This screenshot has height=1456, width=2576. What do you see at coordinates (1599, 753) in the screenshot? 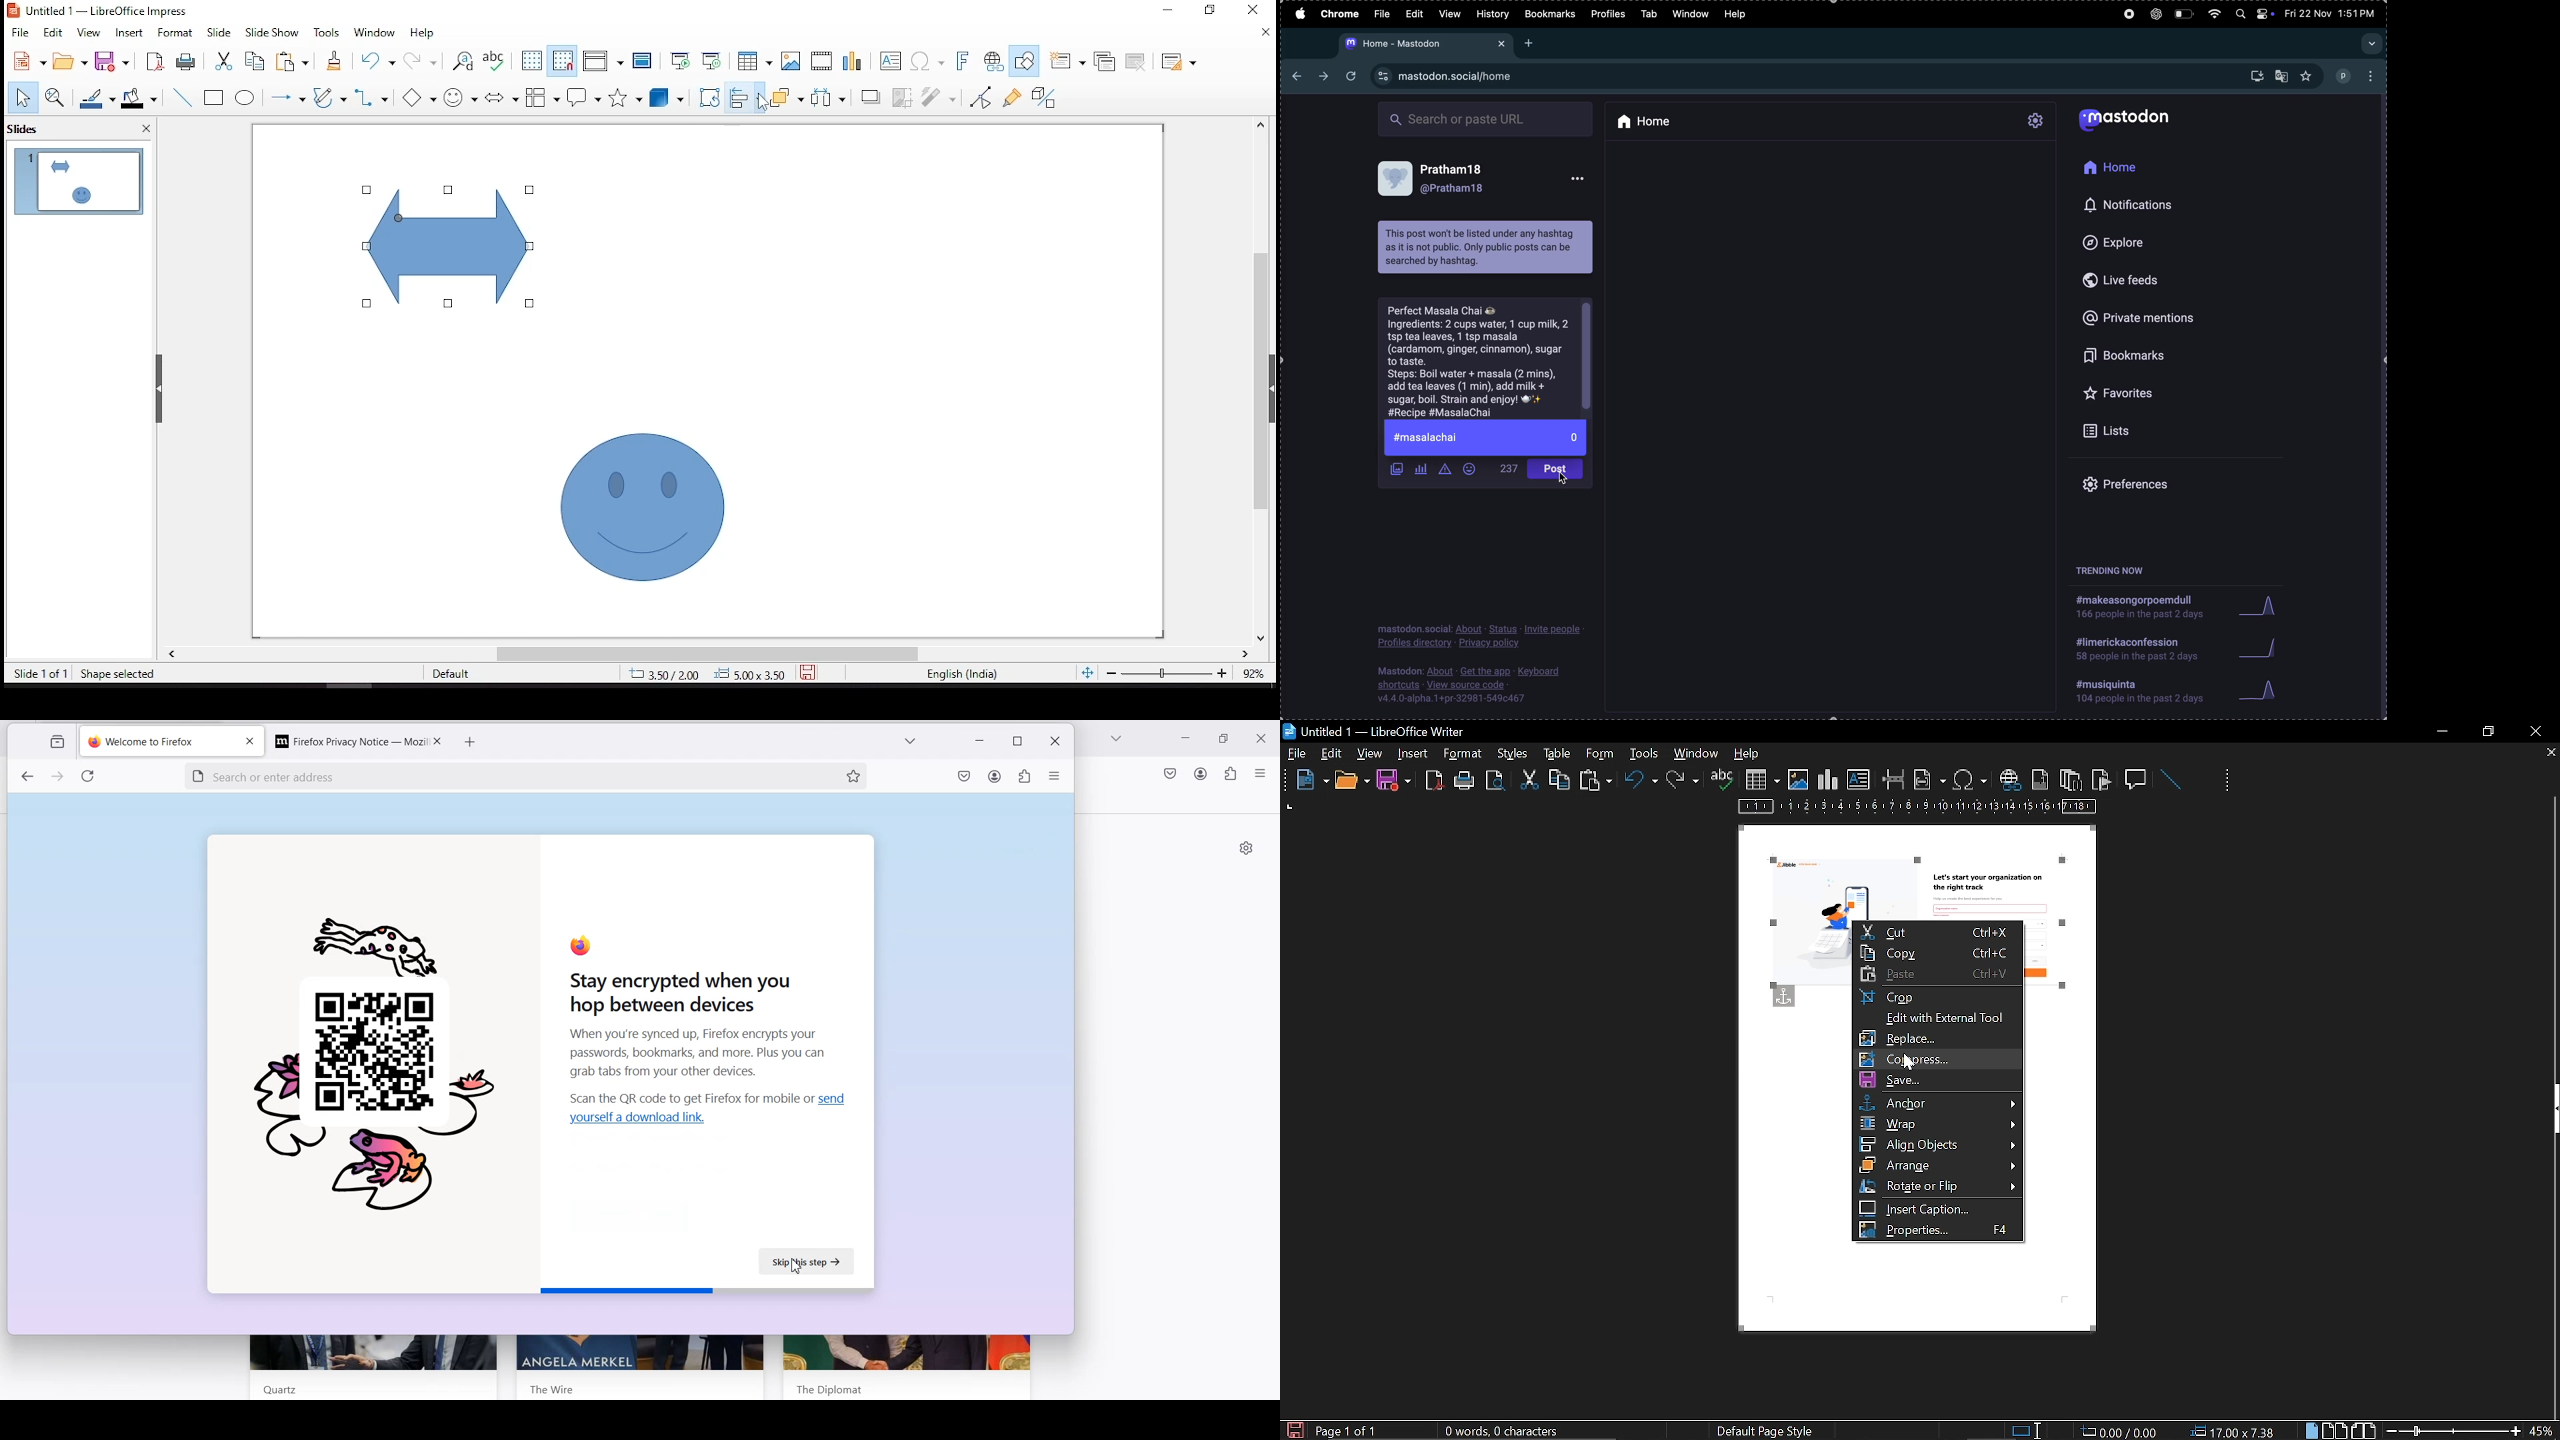
I see `table` at bounding box center [1599, 753].